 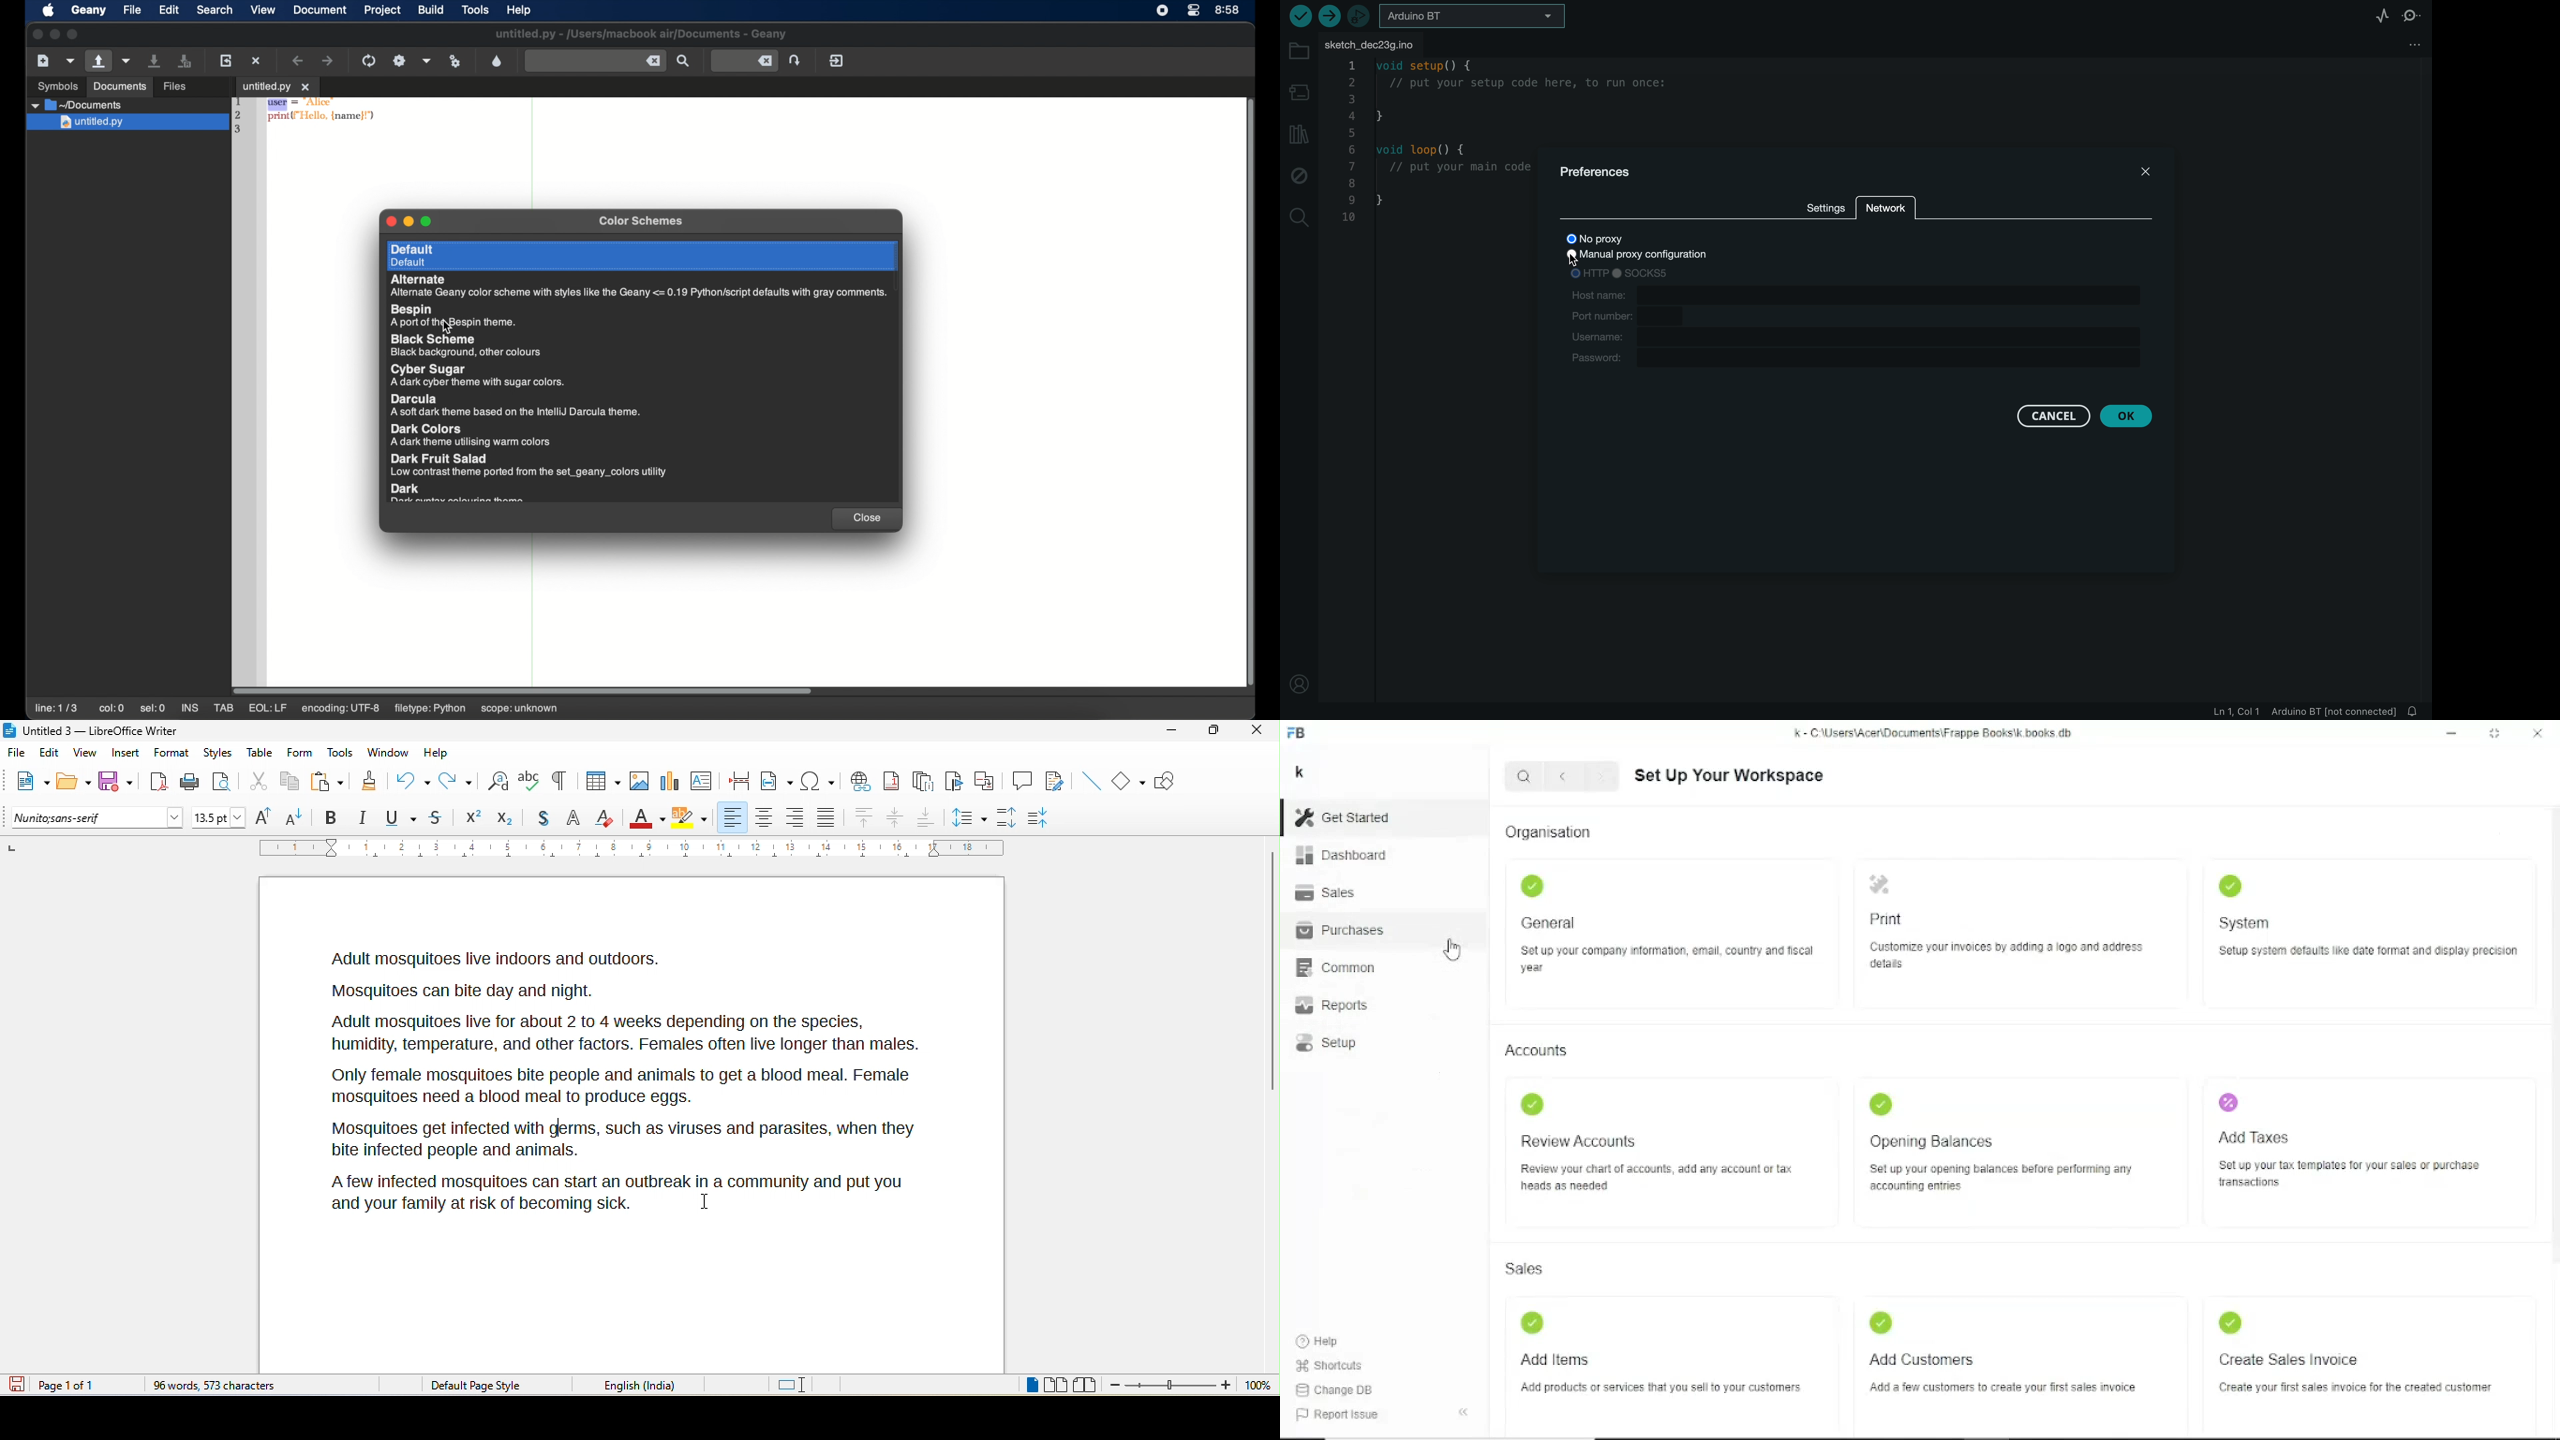 I want to click on ruler, so click(x=631, y=848).